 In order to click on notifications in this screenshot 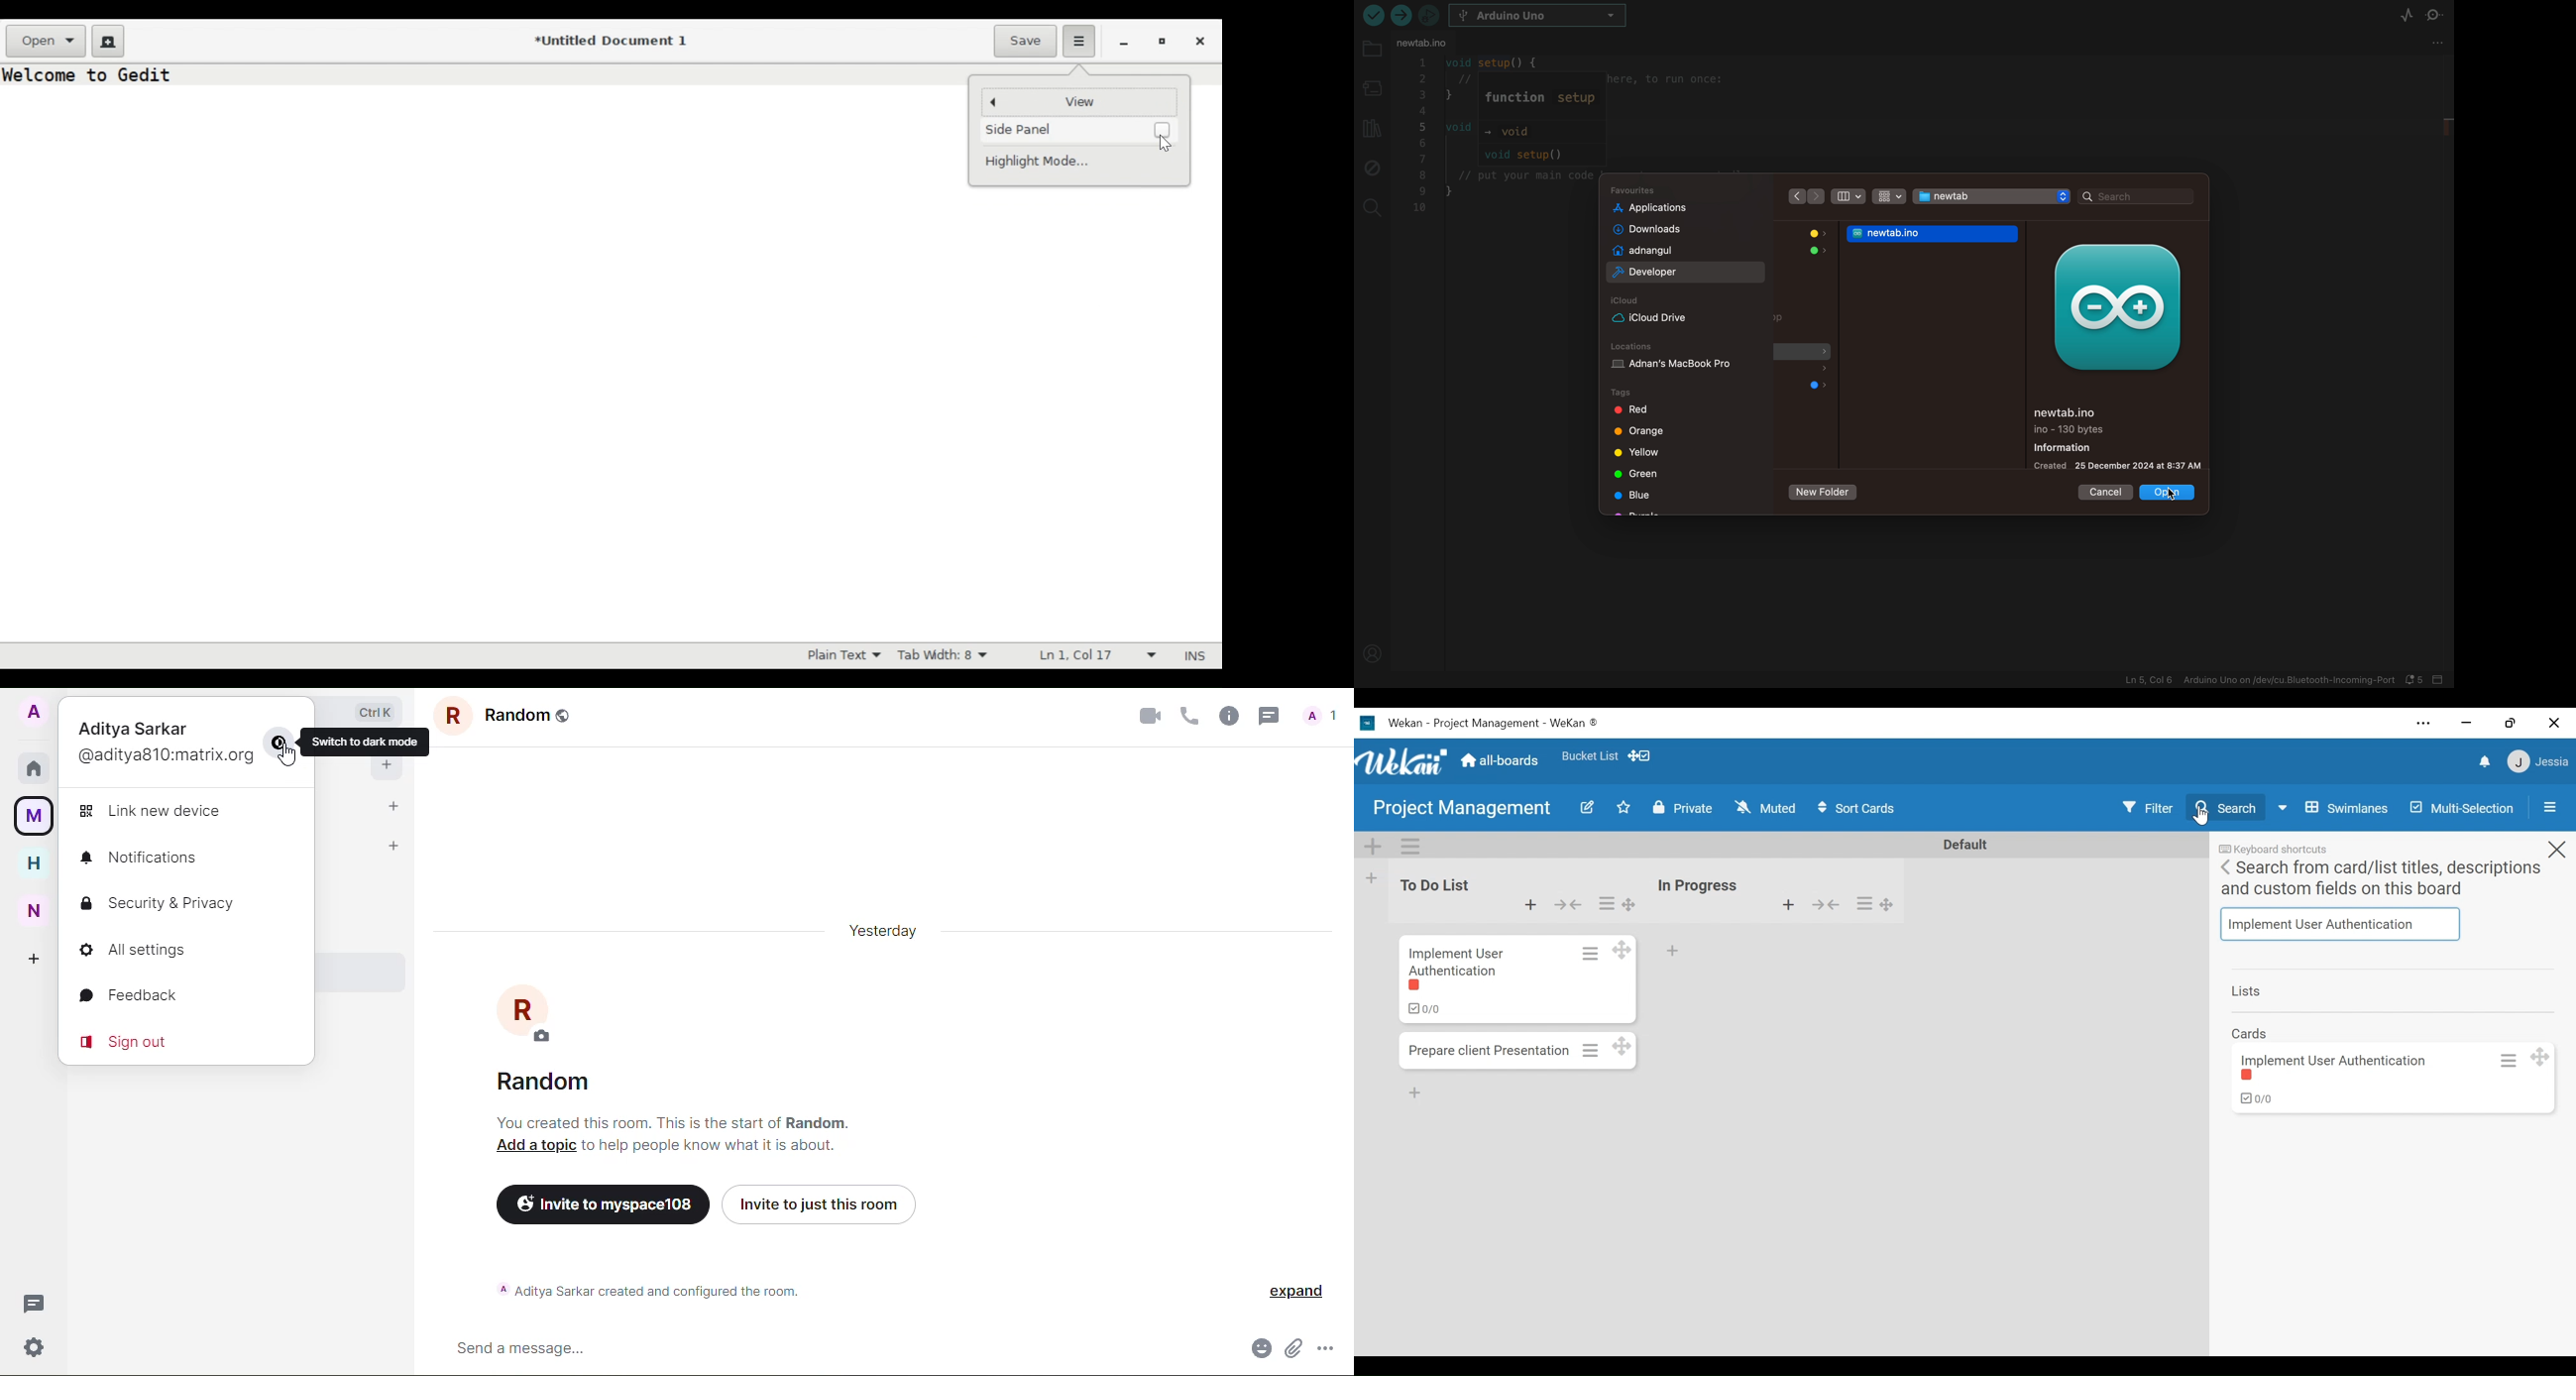, I will do `click(142, 860)`.